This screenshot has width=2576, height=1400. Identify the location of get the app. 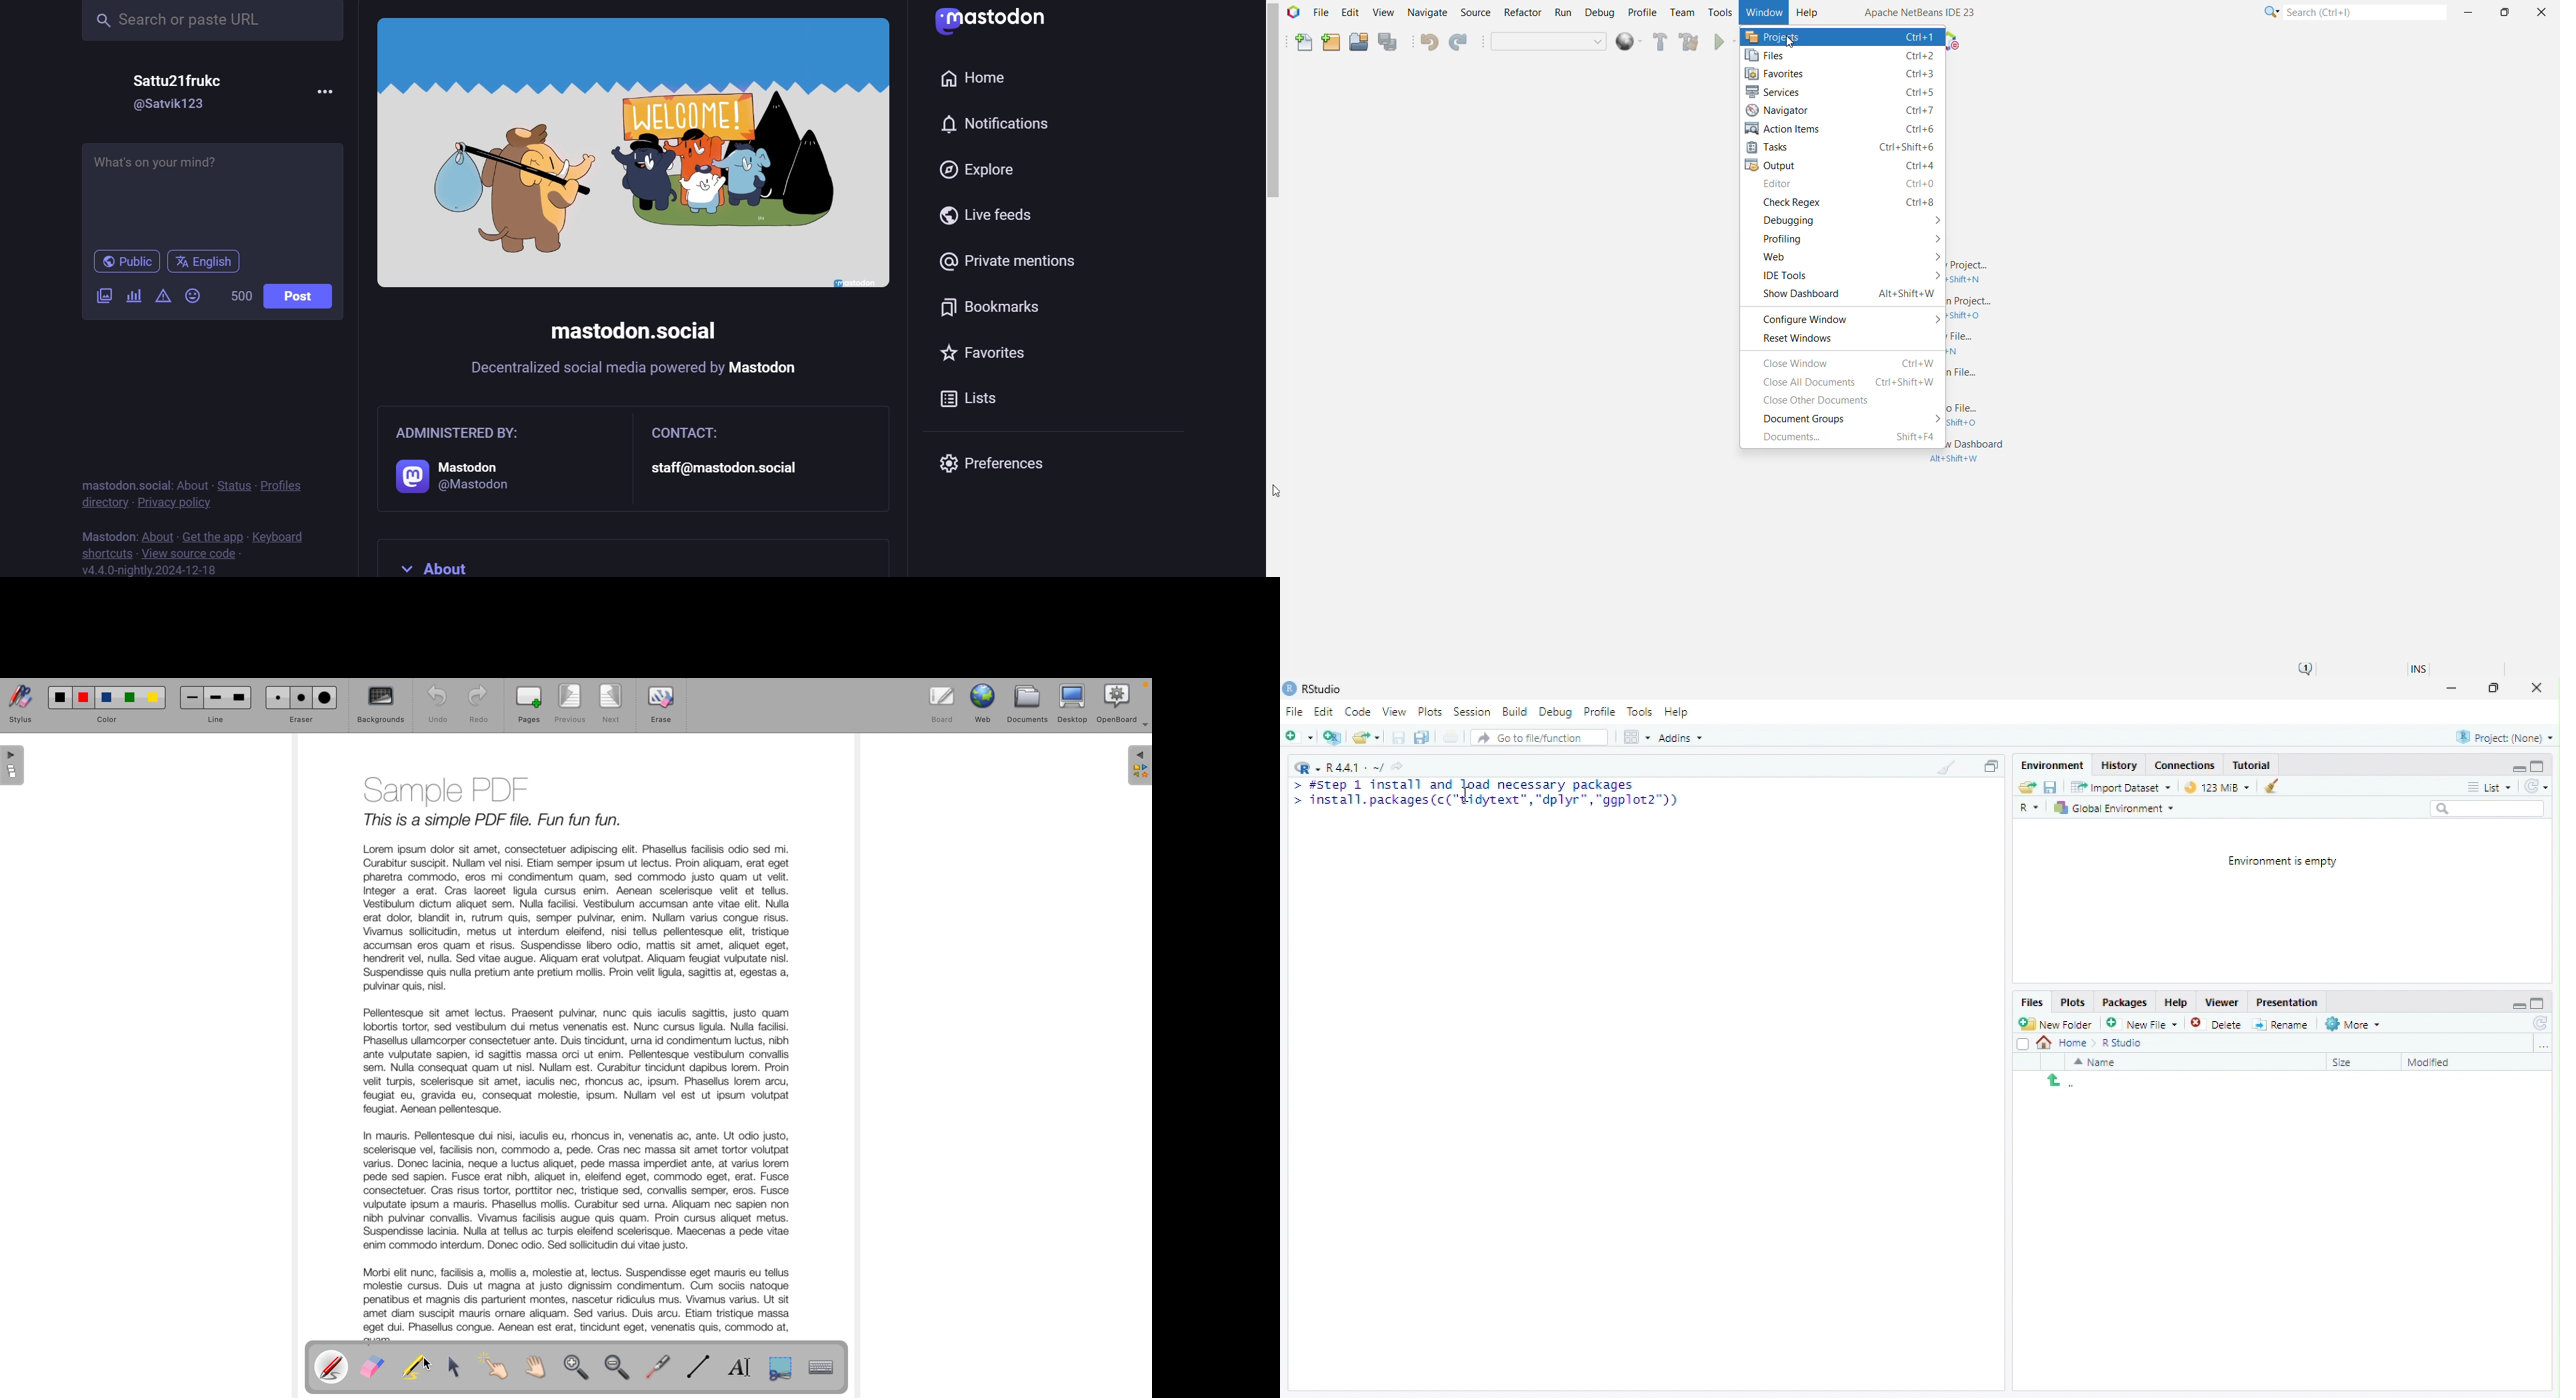
(212, 535).